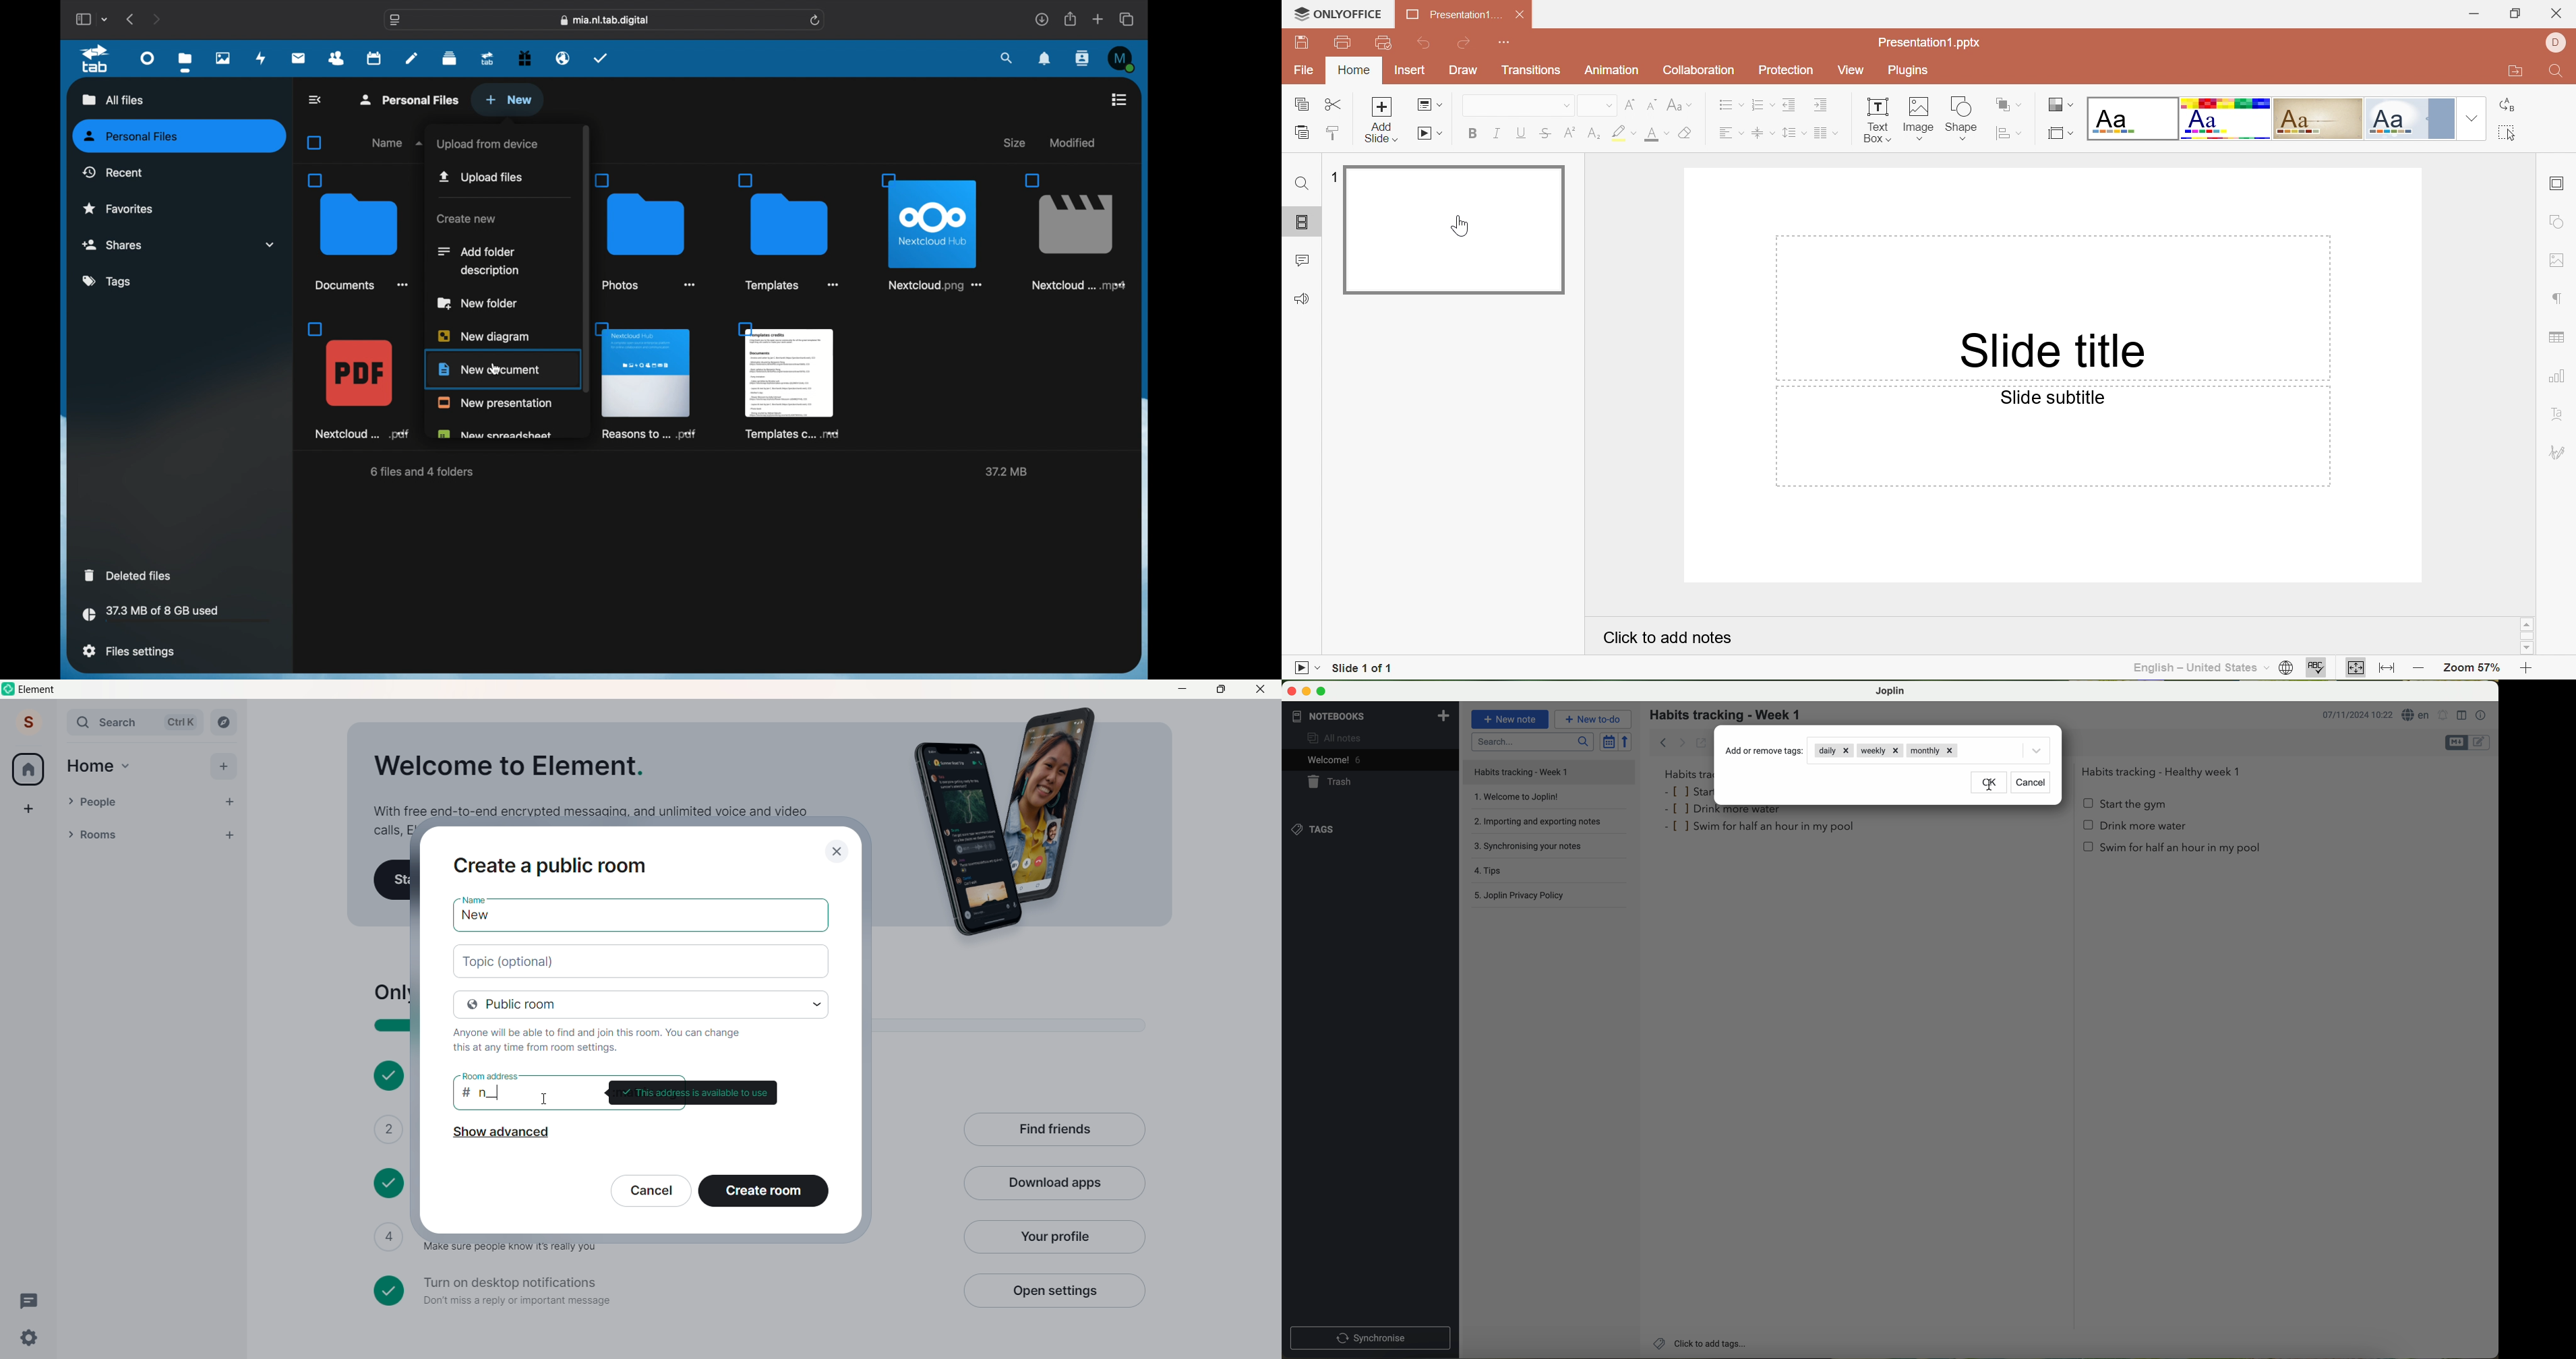 Image resolution: width=2576 pixels, height=1372 pixels. What do you see at coordinates (1071, 142) in the screenshot?
I see `modified` at bounding box center [1071, 142].